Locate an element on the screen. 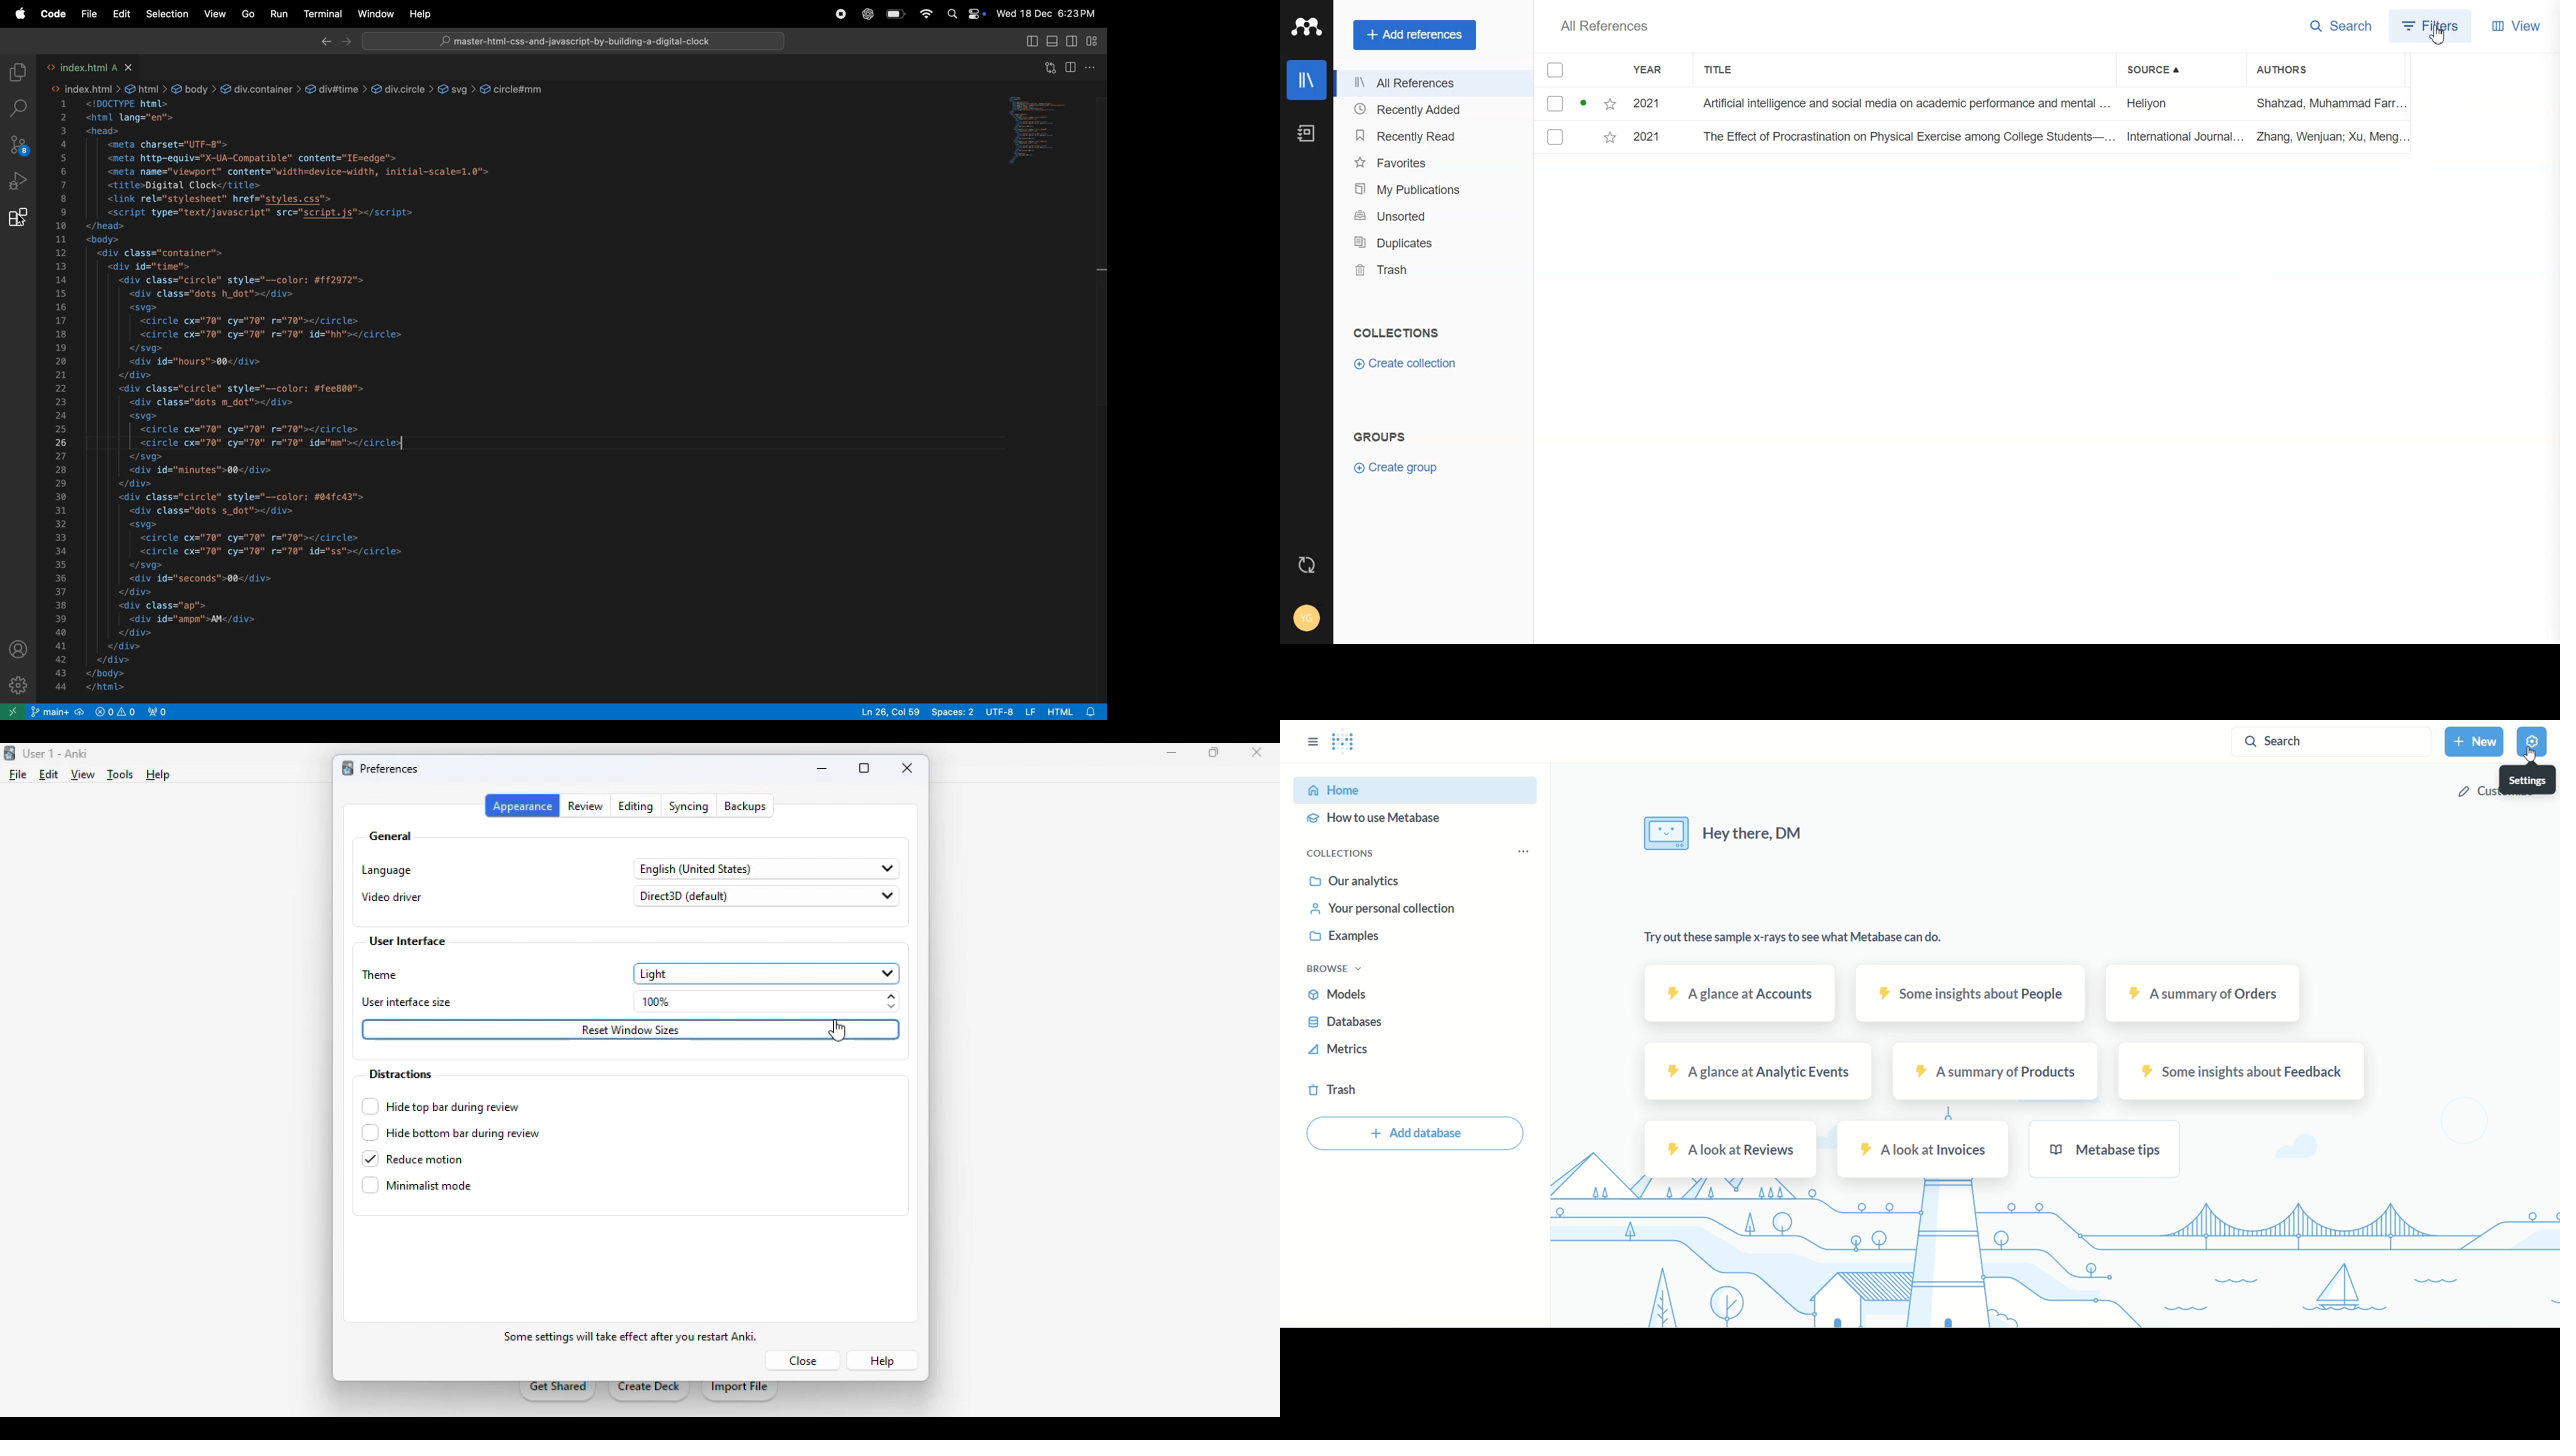 The width and height of the screenshot is (2576, 1456). File is located at coordinates (1973, 137).